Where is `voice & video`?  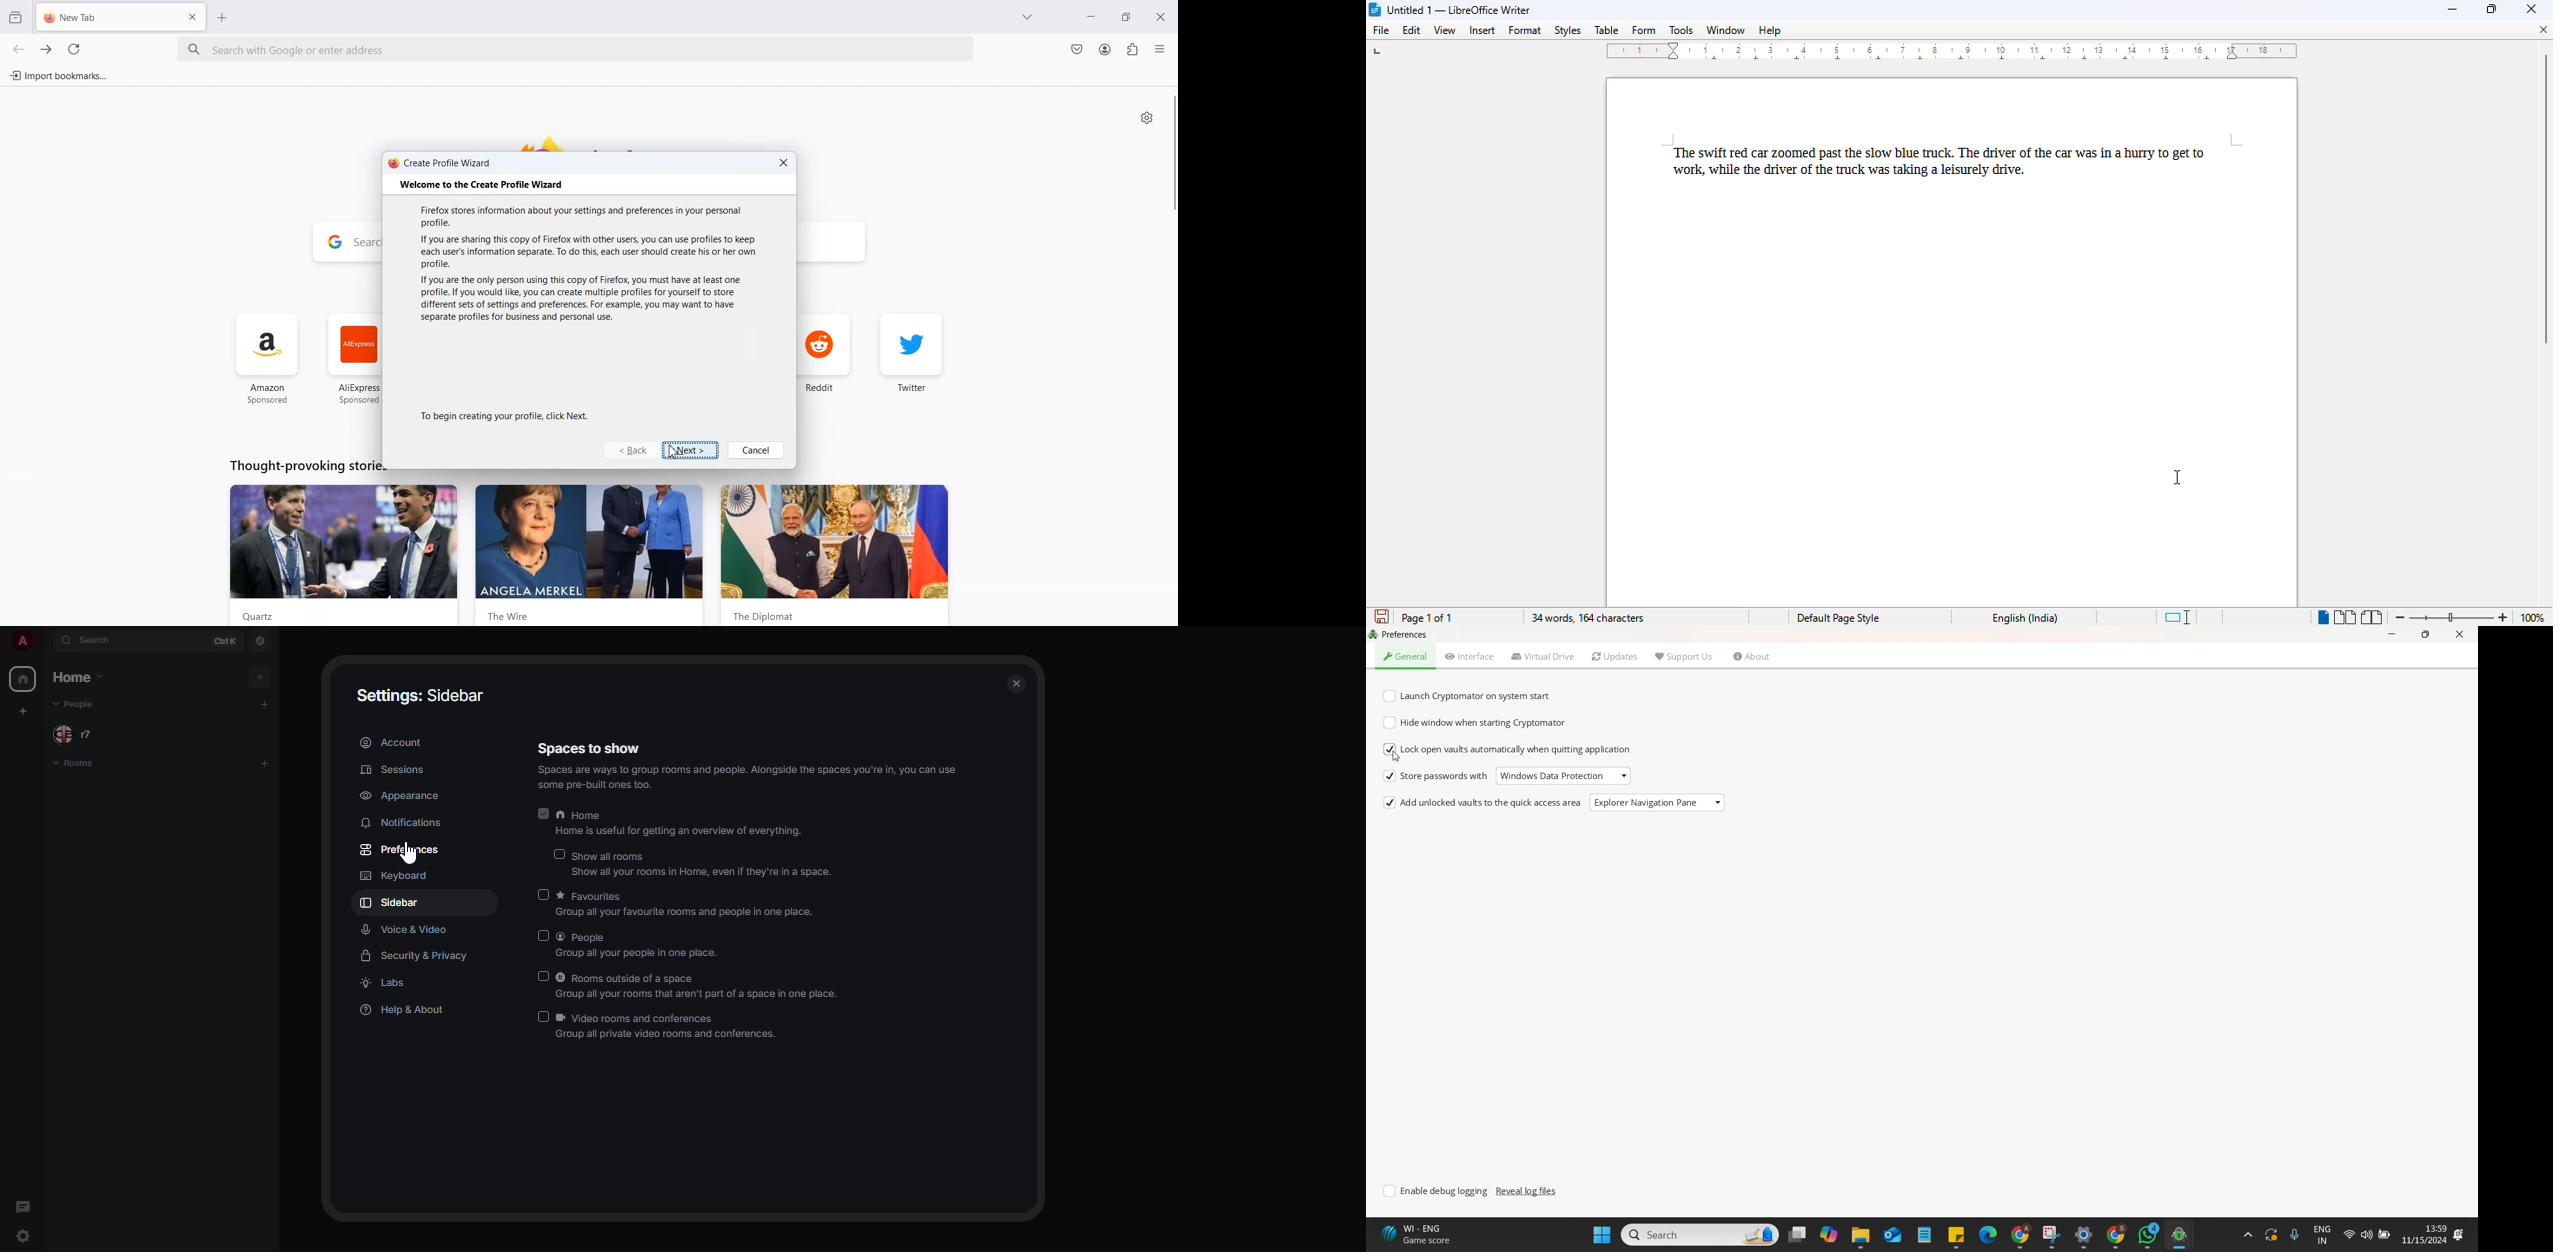 voice & video is located at coordinates (406, 930).